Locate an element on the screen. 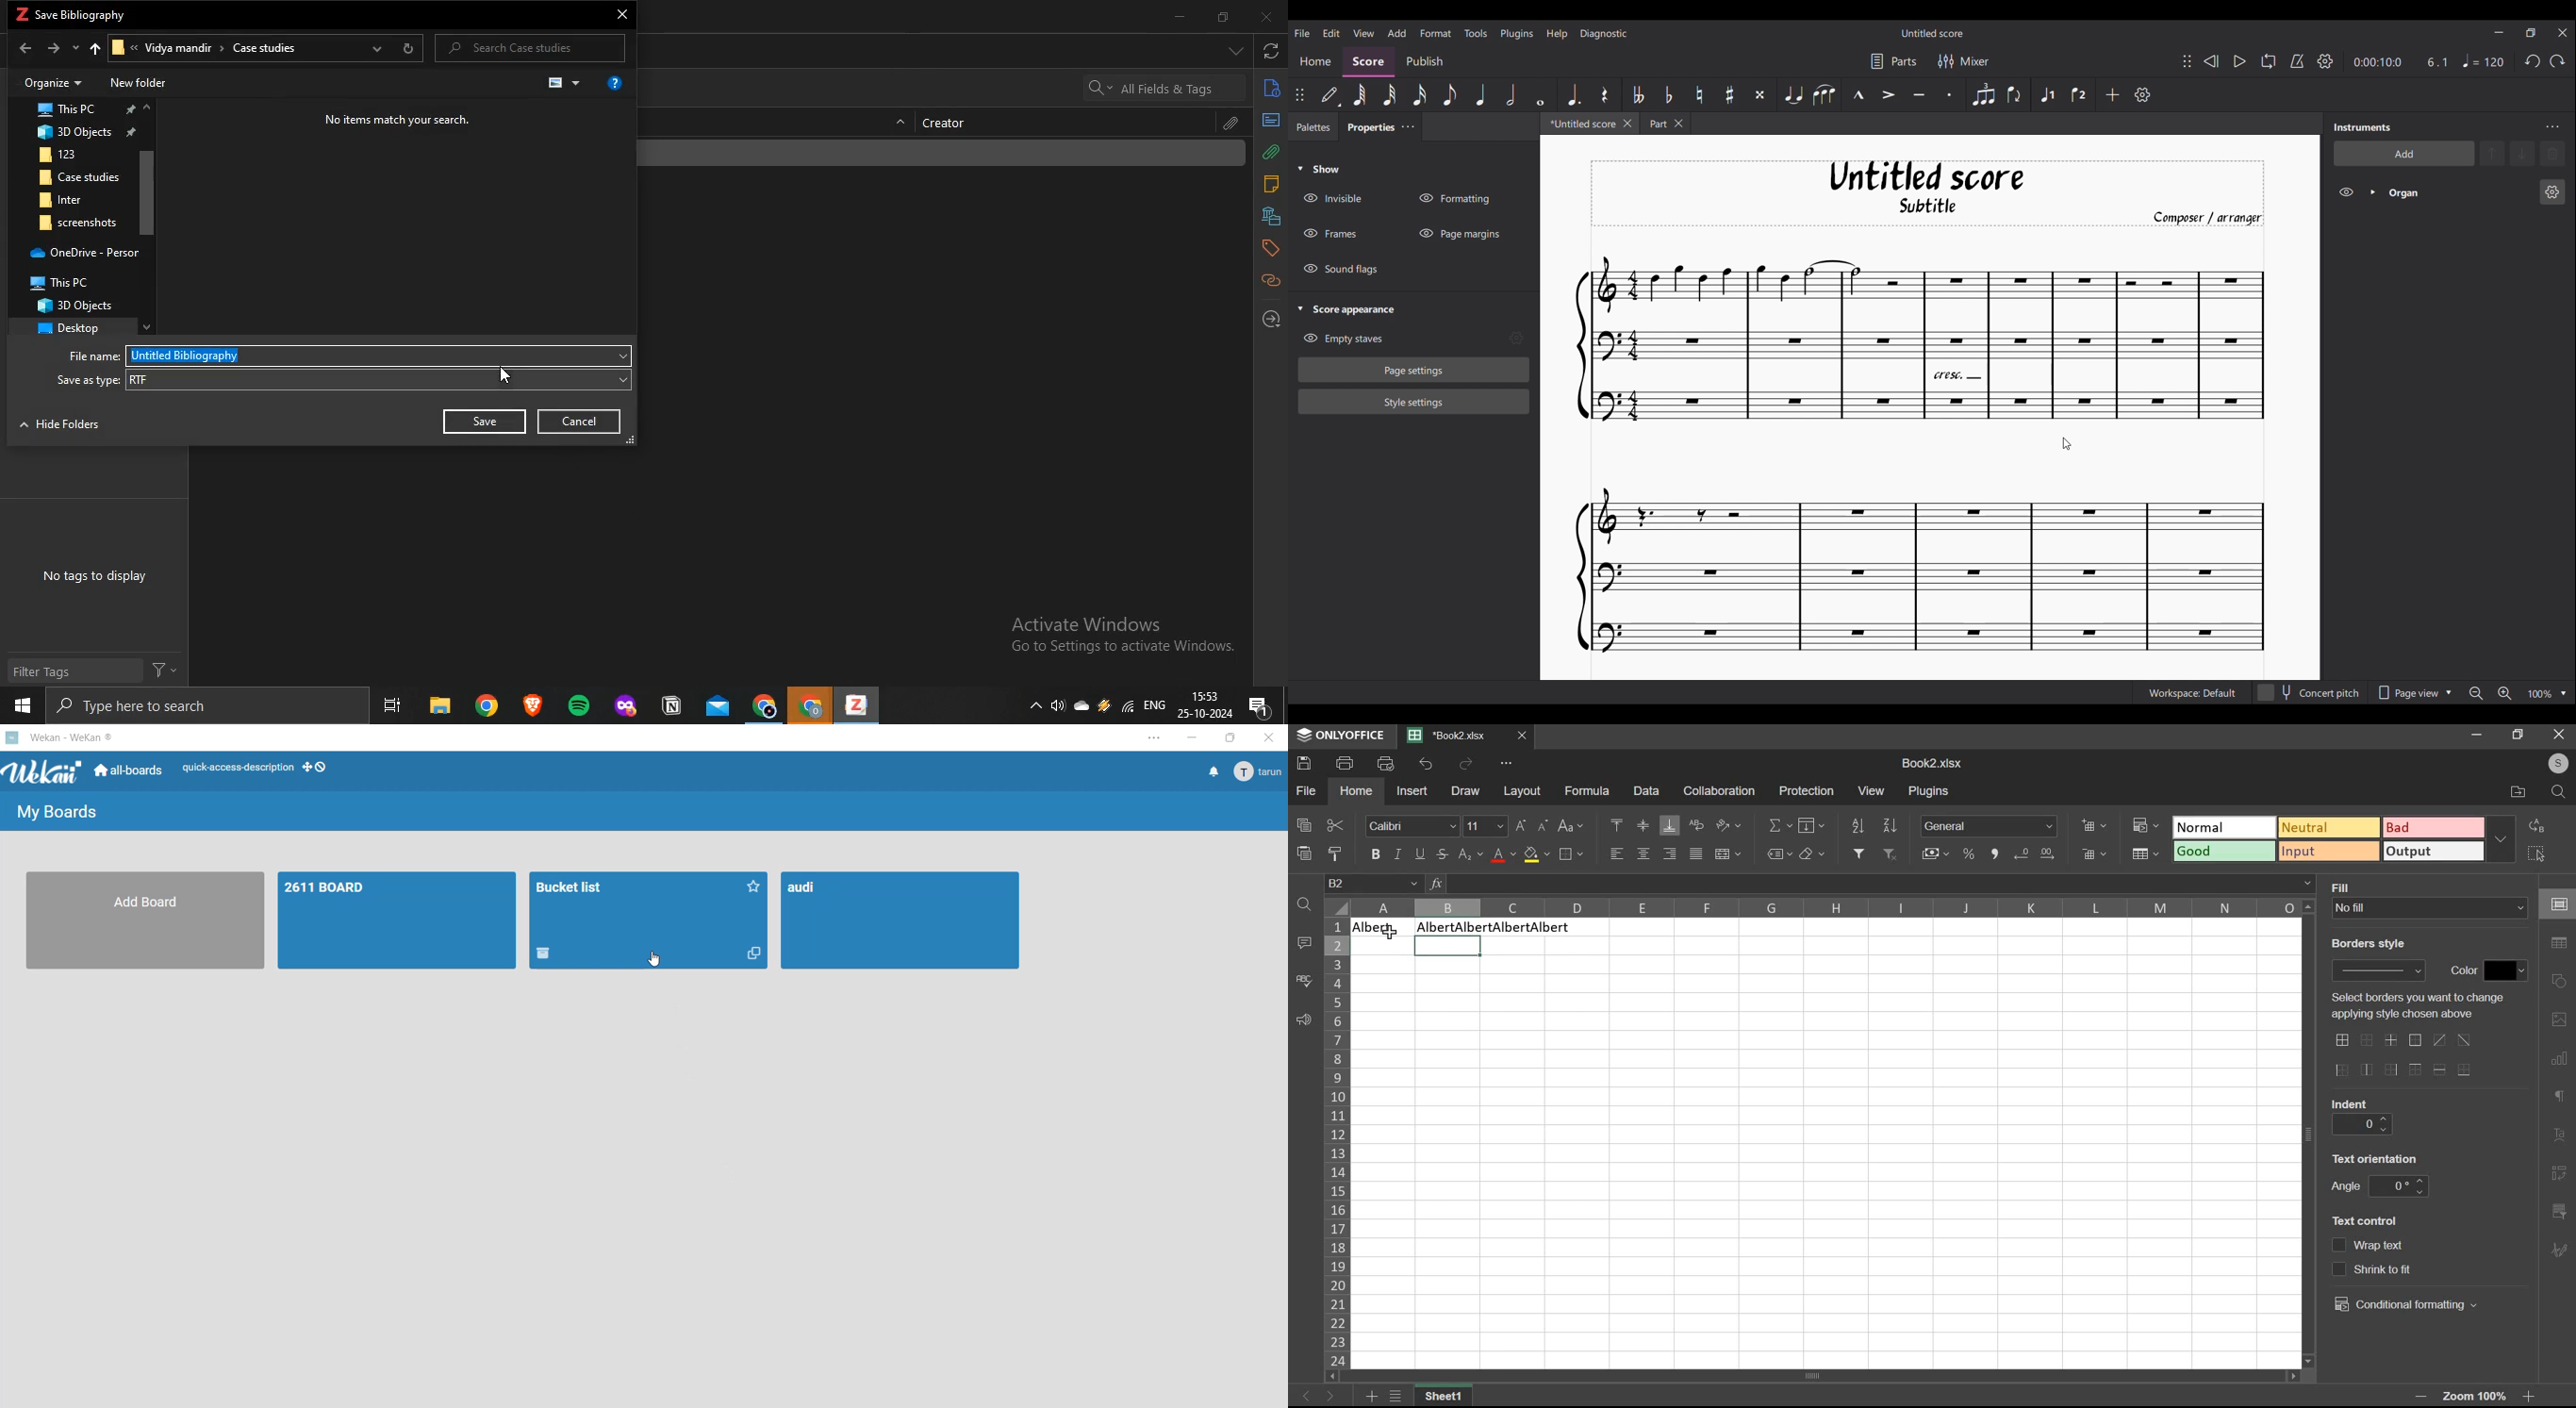 The width and height of the screenshot is (2576, 1428). go forward is located at coordinates (1337, 1397).